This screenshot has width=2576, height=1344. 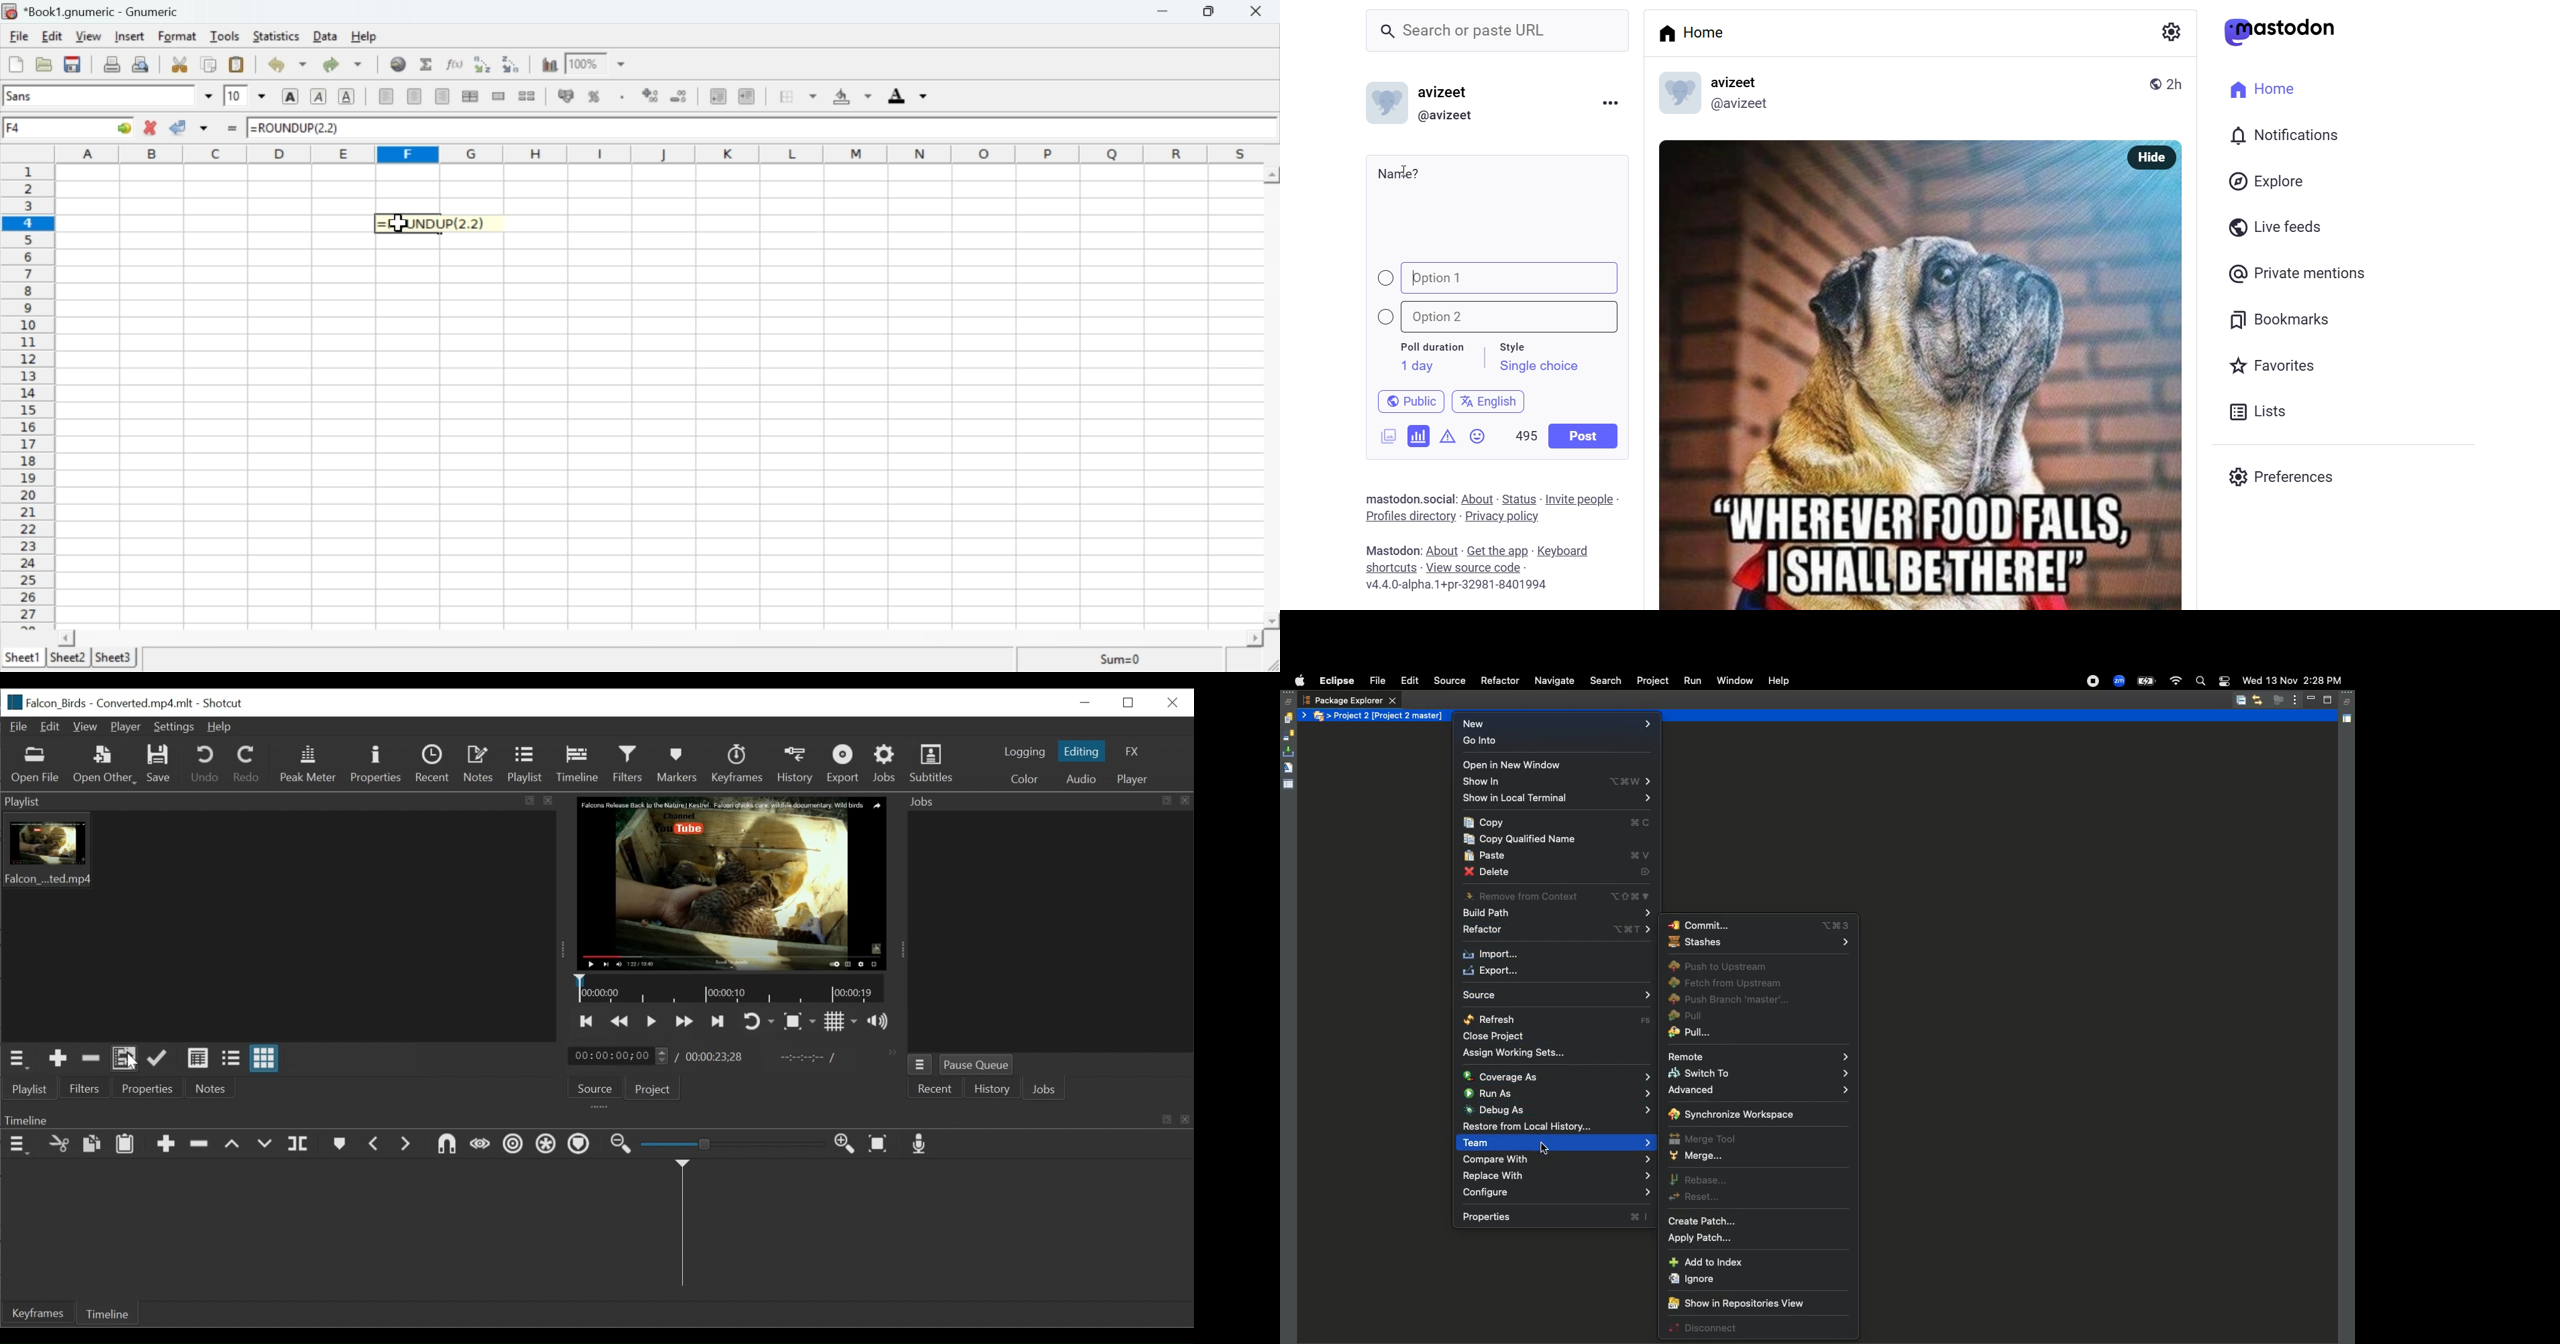 What do you see at coordinates (53, 727) in the screenshot?
I see `Edit` at bounding box center [53, 727].